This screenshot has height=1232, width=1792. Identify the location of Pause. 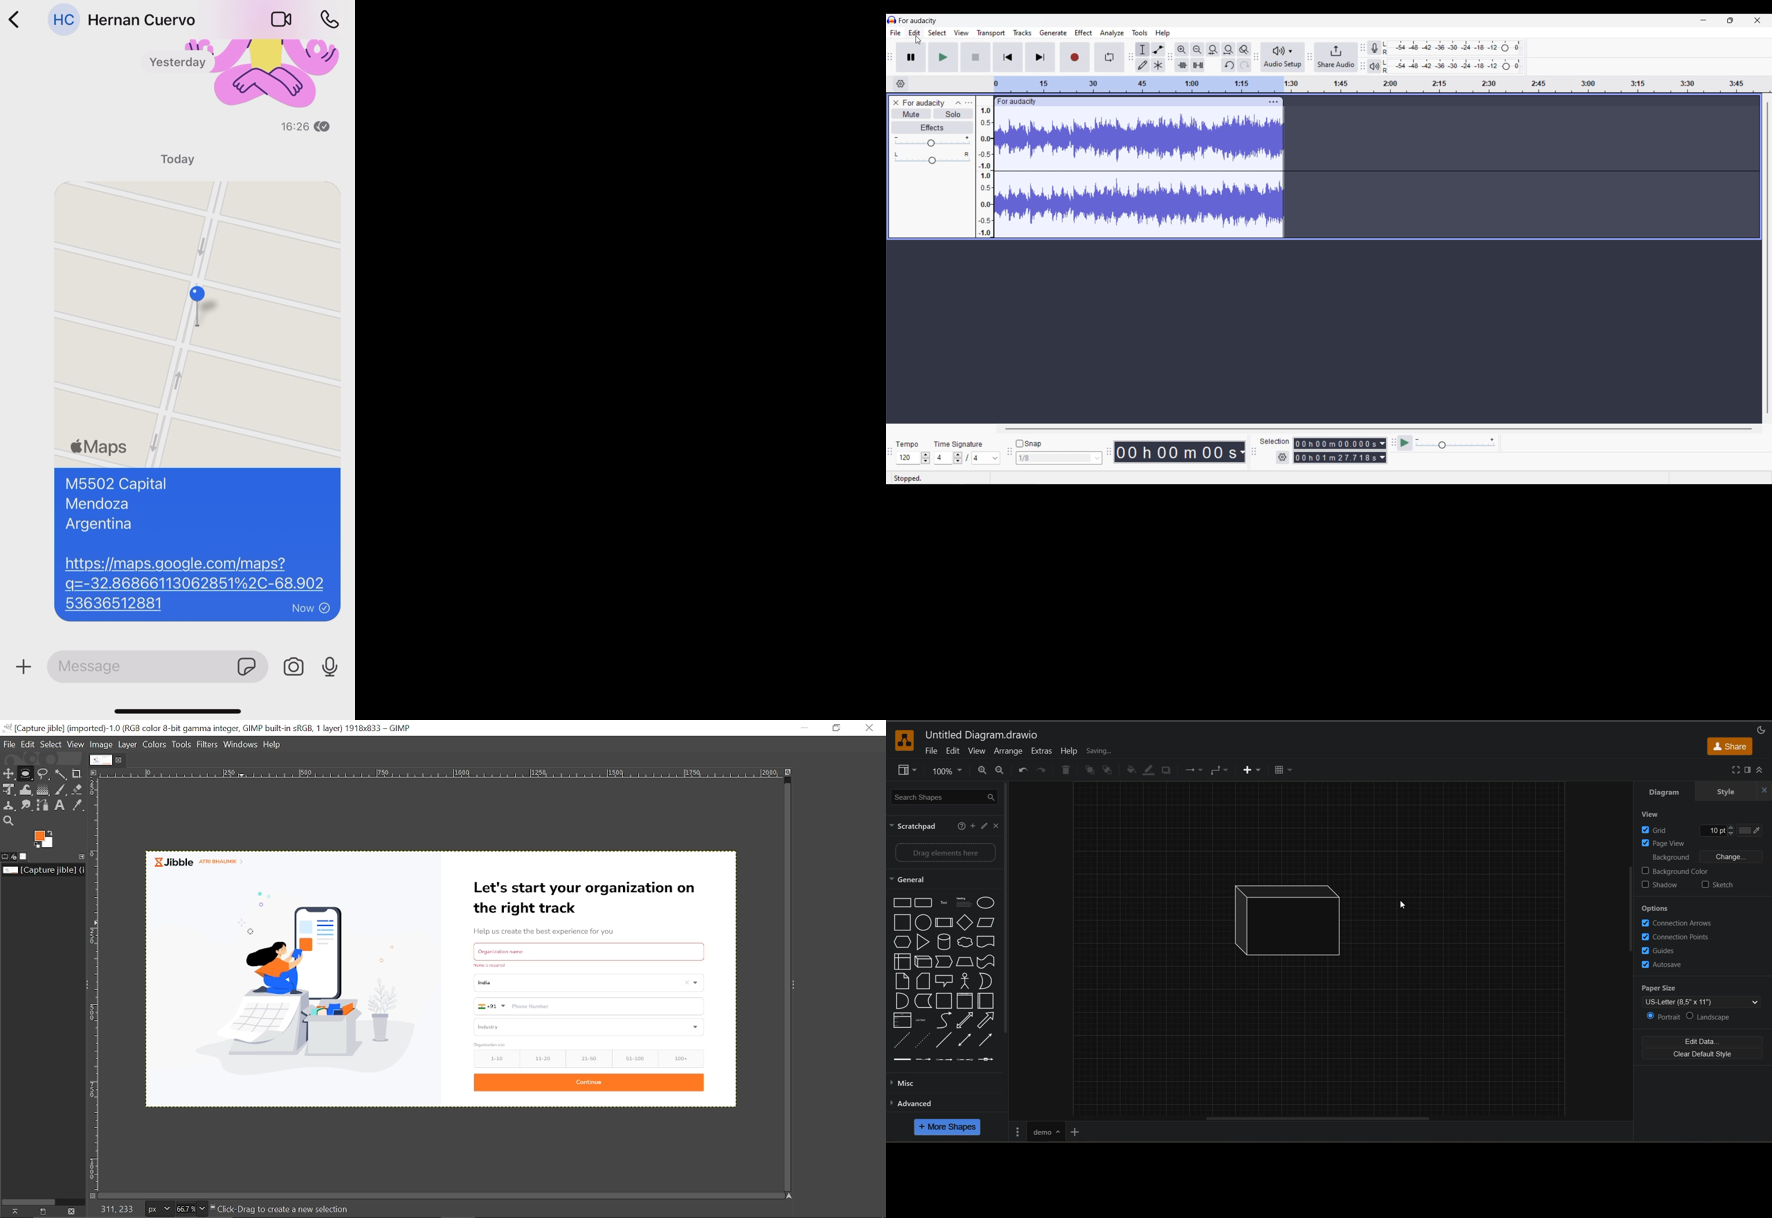
(911, 57).